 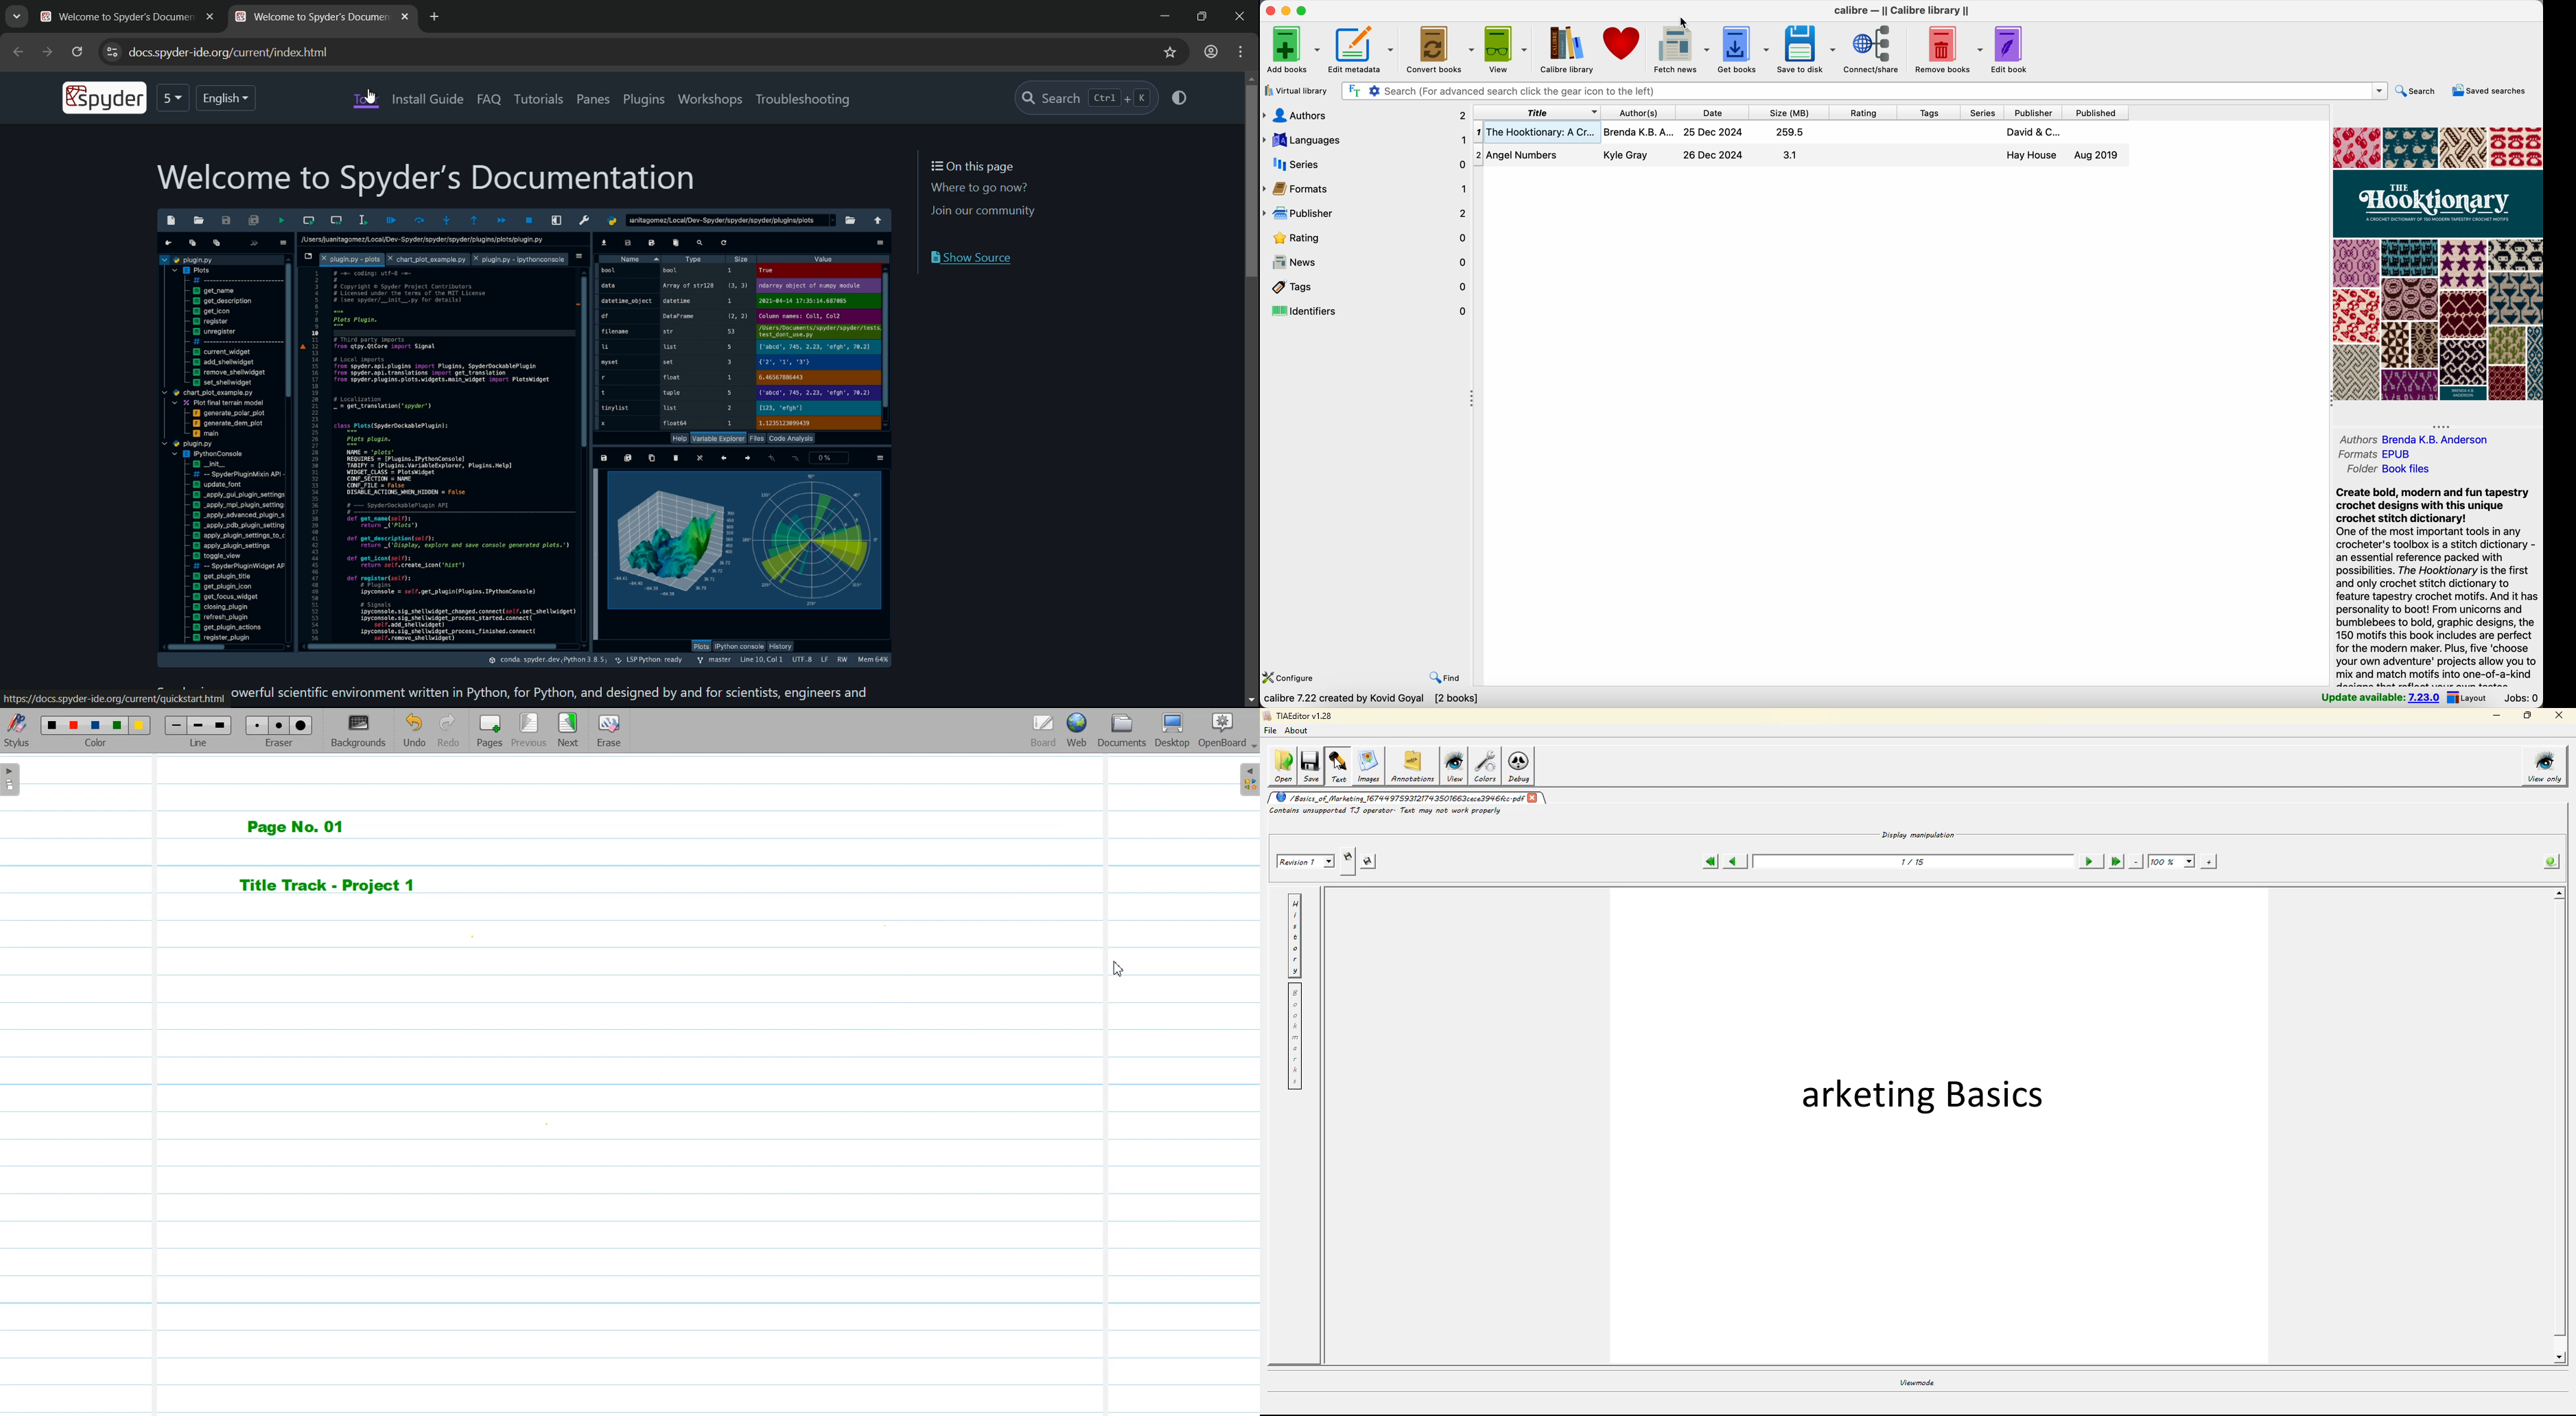 I want to click on Documents, so click(x=1121, y=730).